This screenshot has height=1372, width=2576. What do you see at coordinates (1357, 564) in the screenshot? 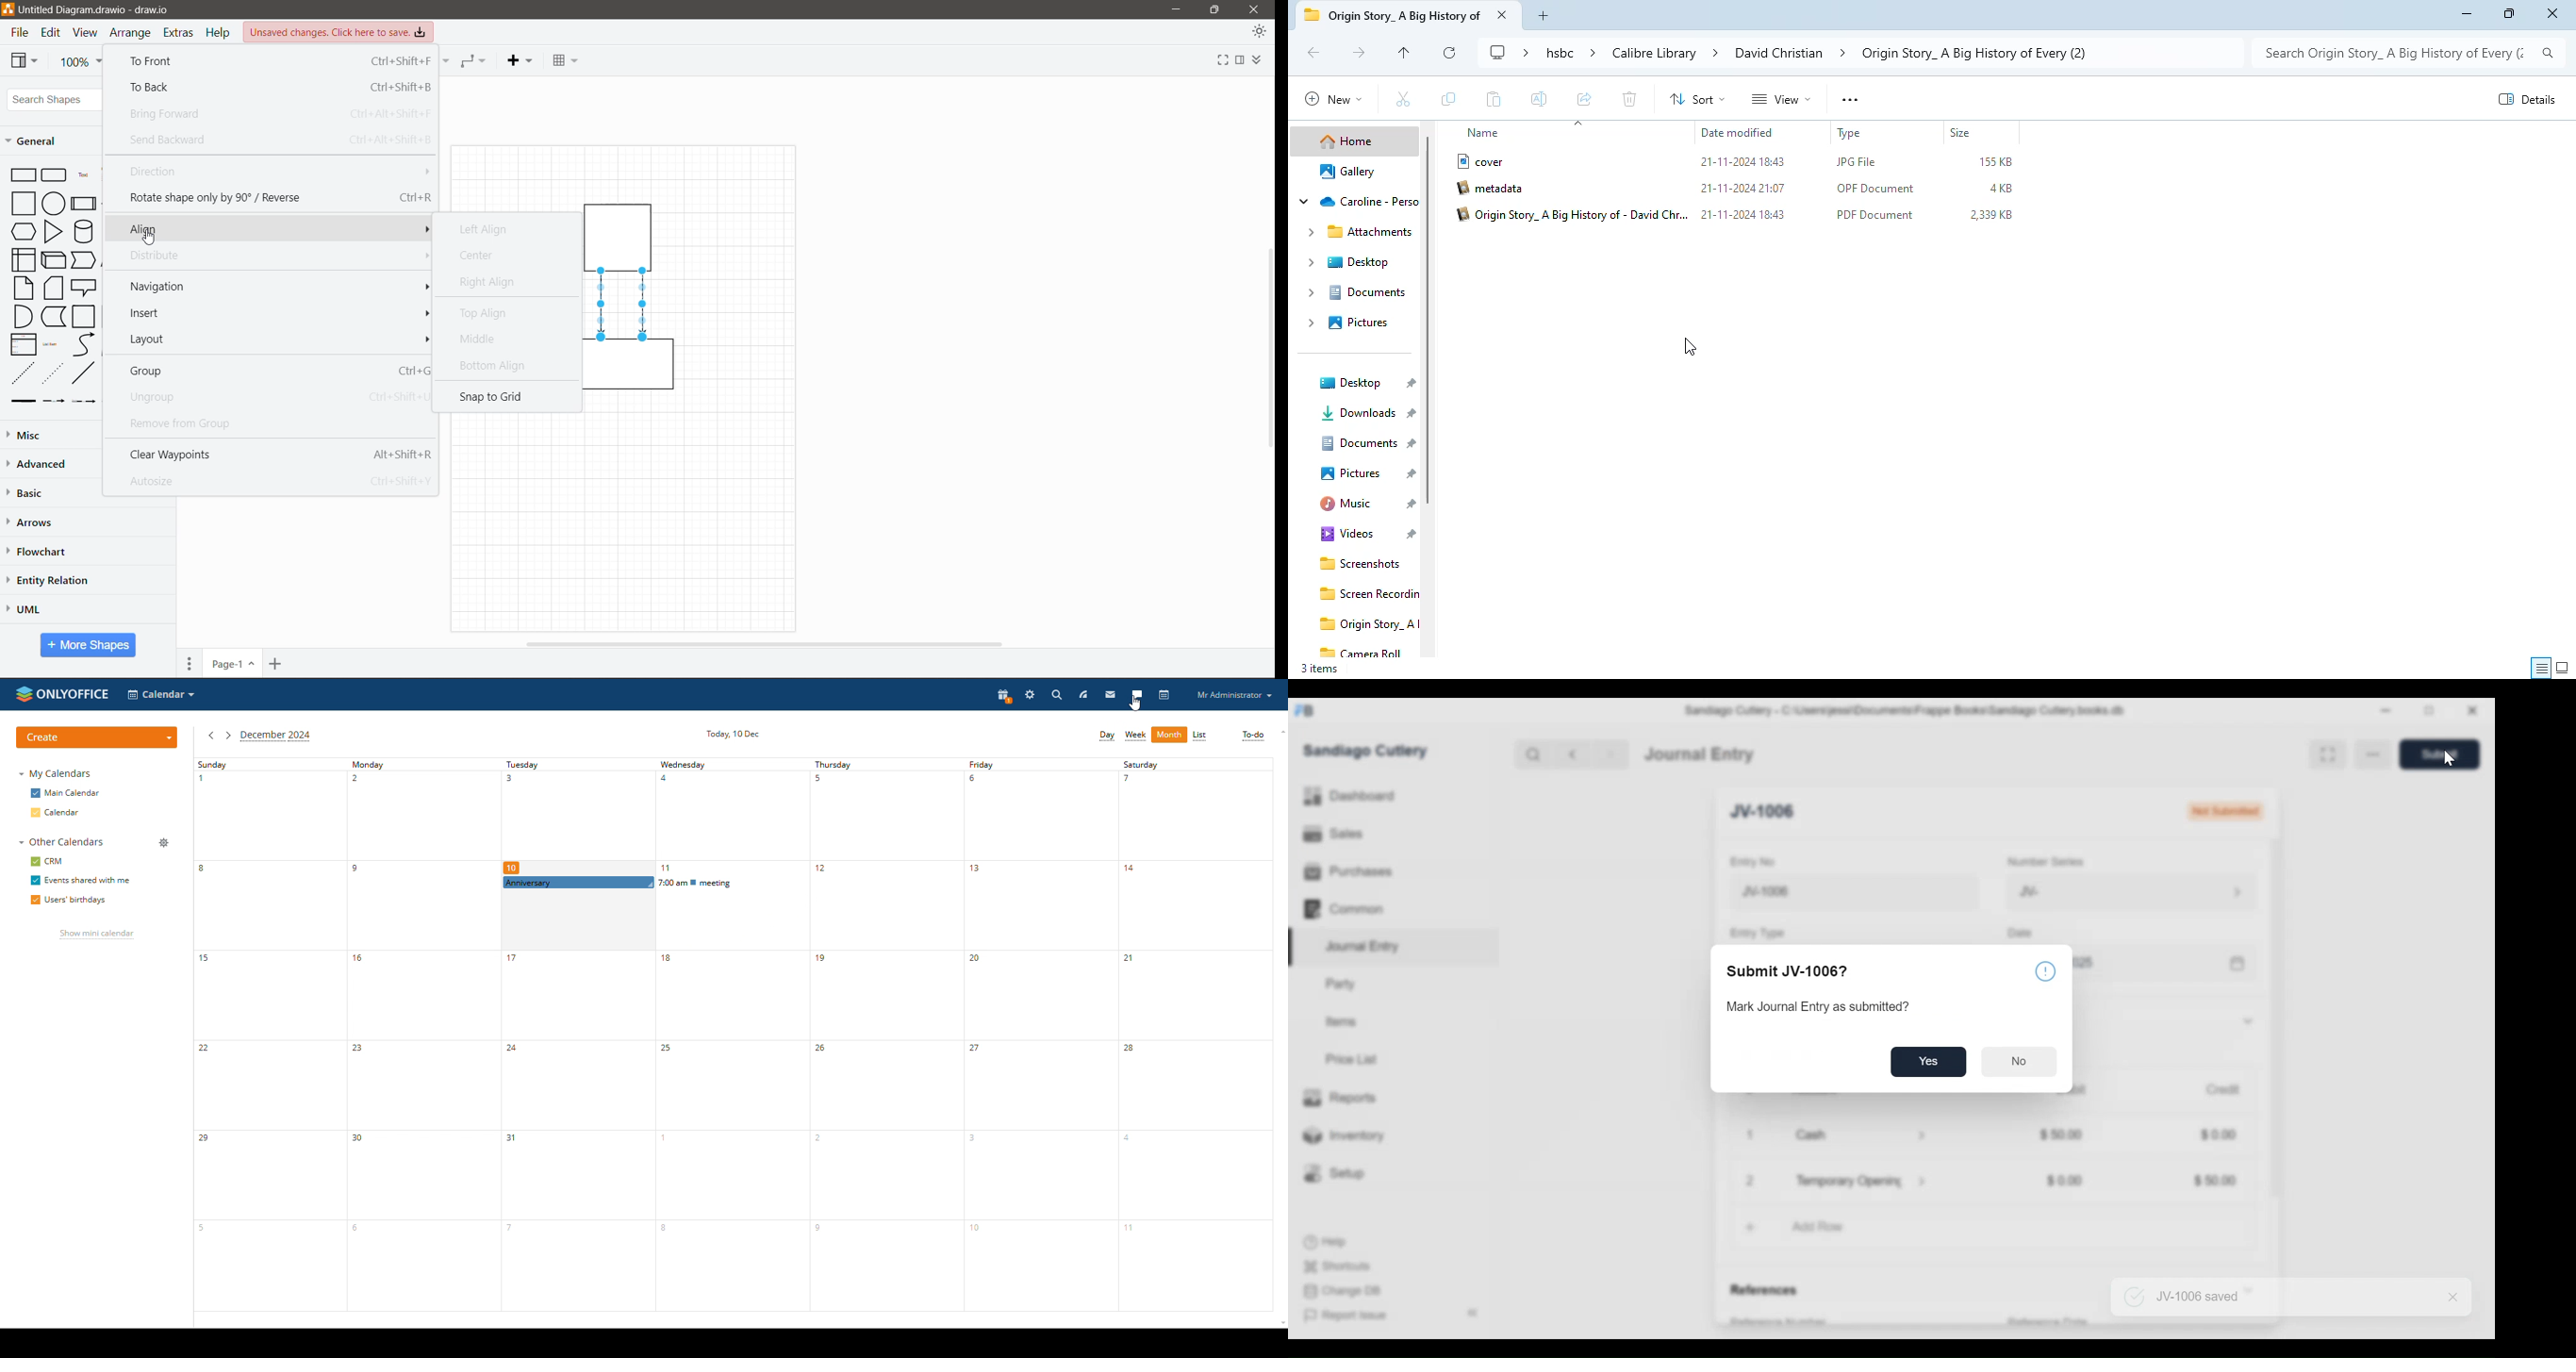
I see `screenshots` at bounding box center [1357, 564].